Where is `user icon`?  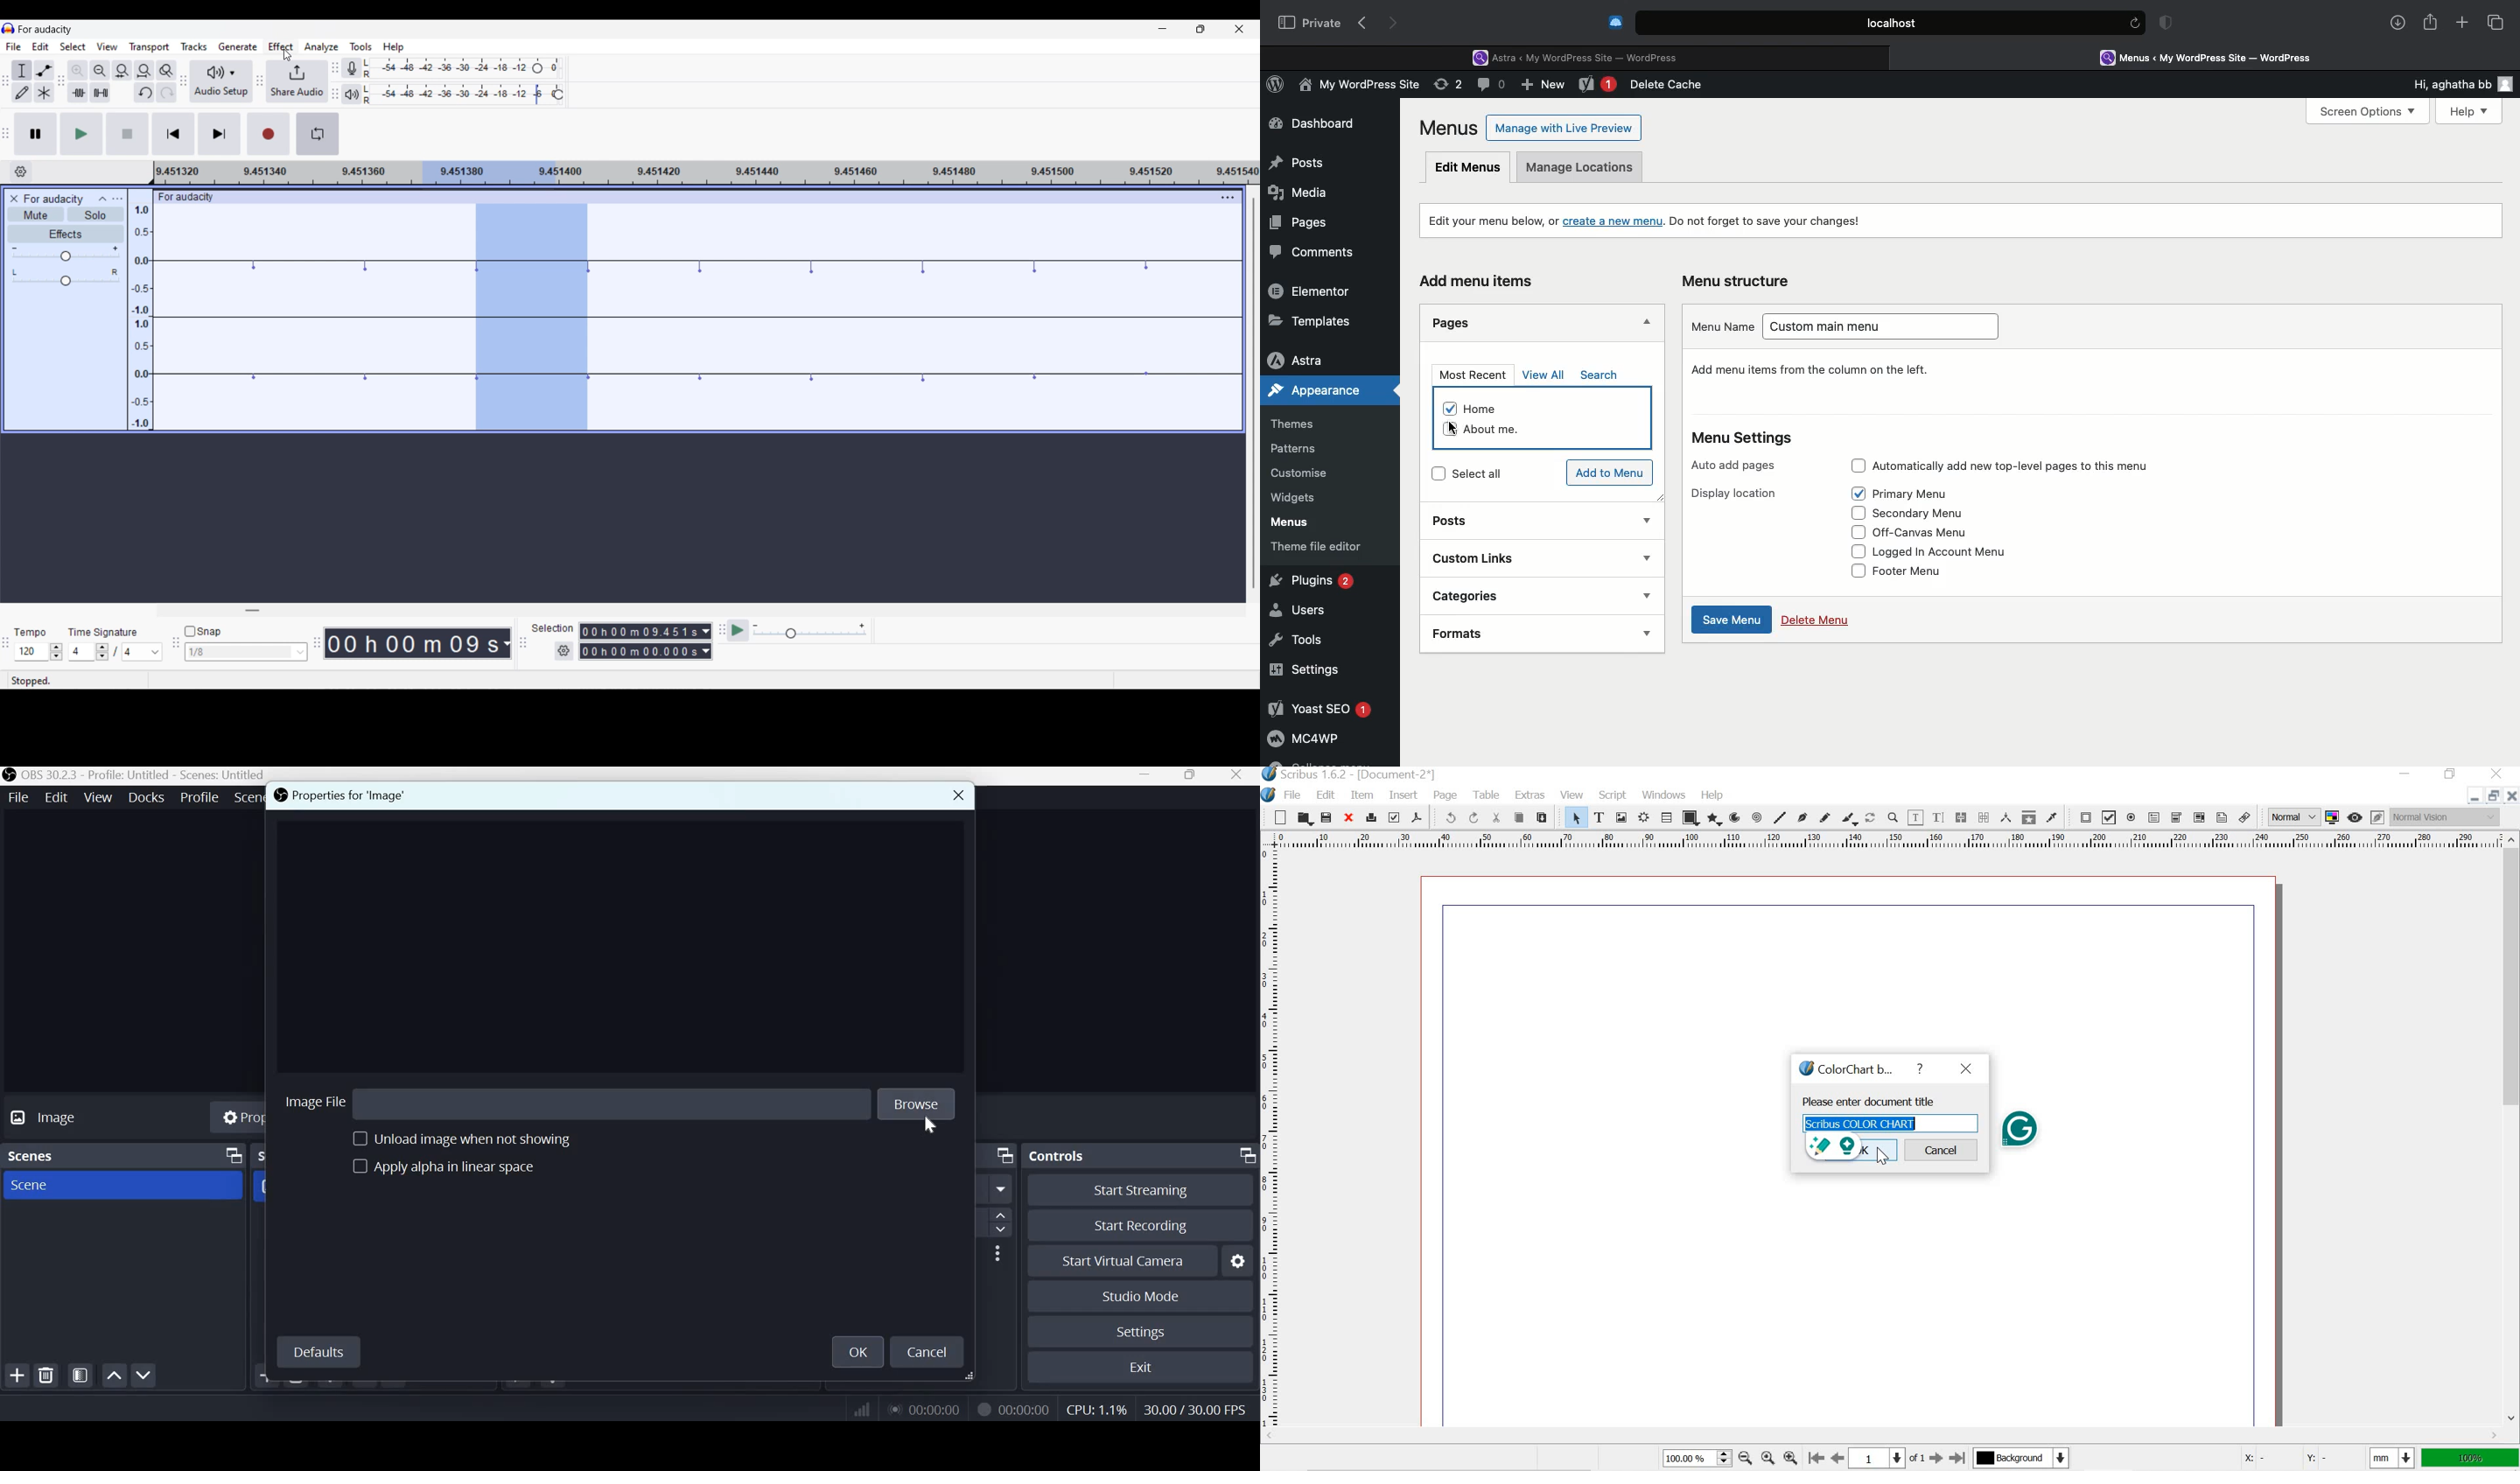
user icon is located at coordinates (2509, 84).